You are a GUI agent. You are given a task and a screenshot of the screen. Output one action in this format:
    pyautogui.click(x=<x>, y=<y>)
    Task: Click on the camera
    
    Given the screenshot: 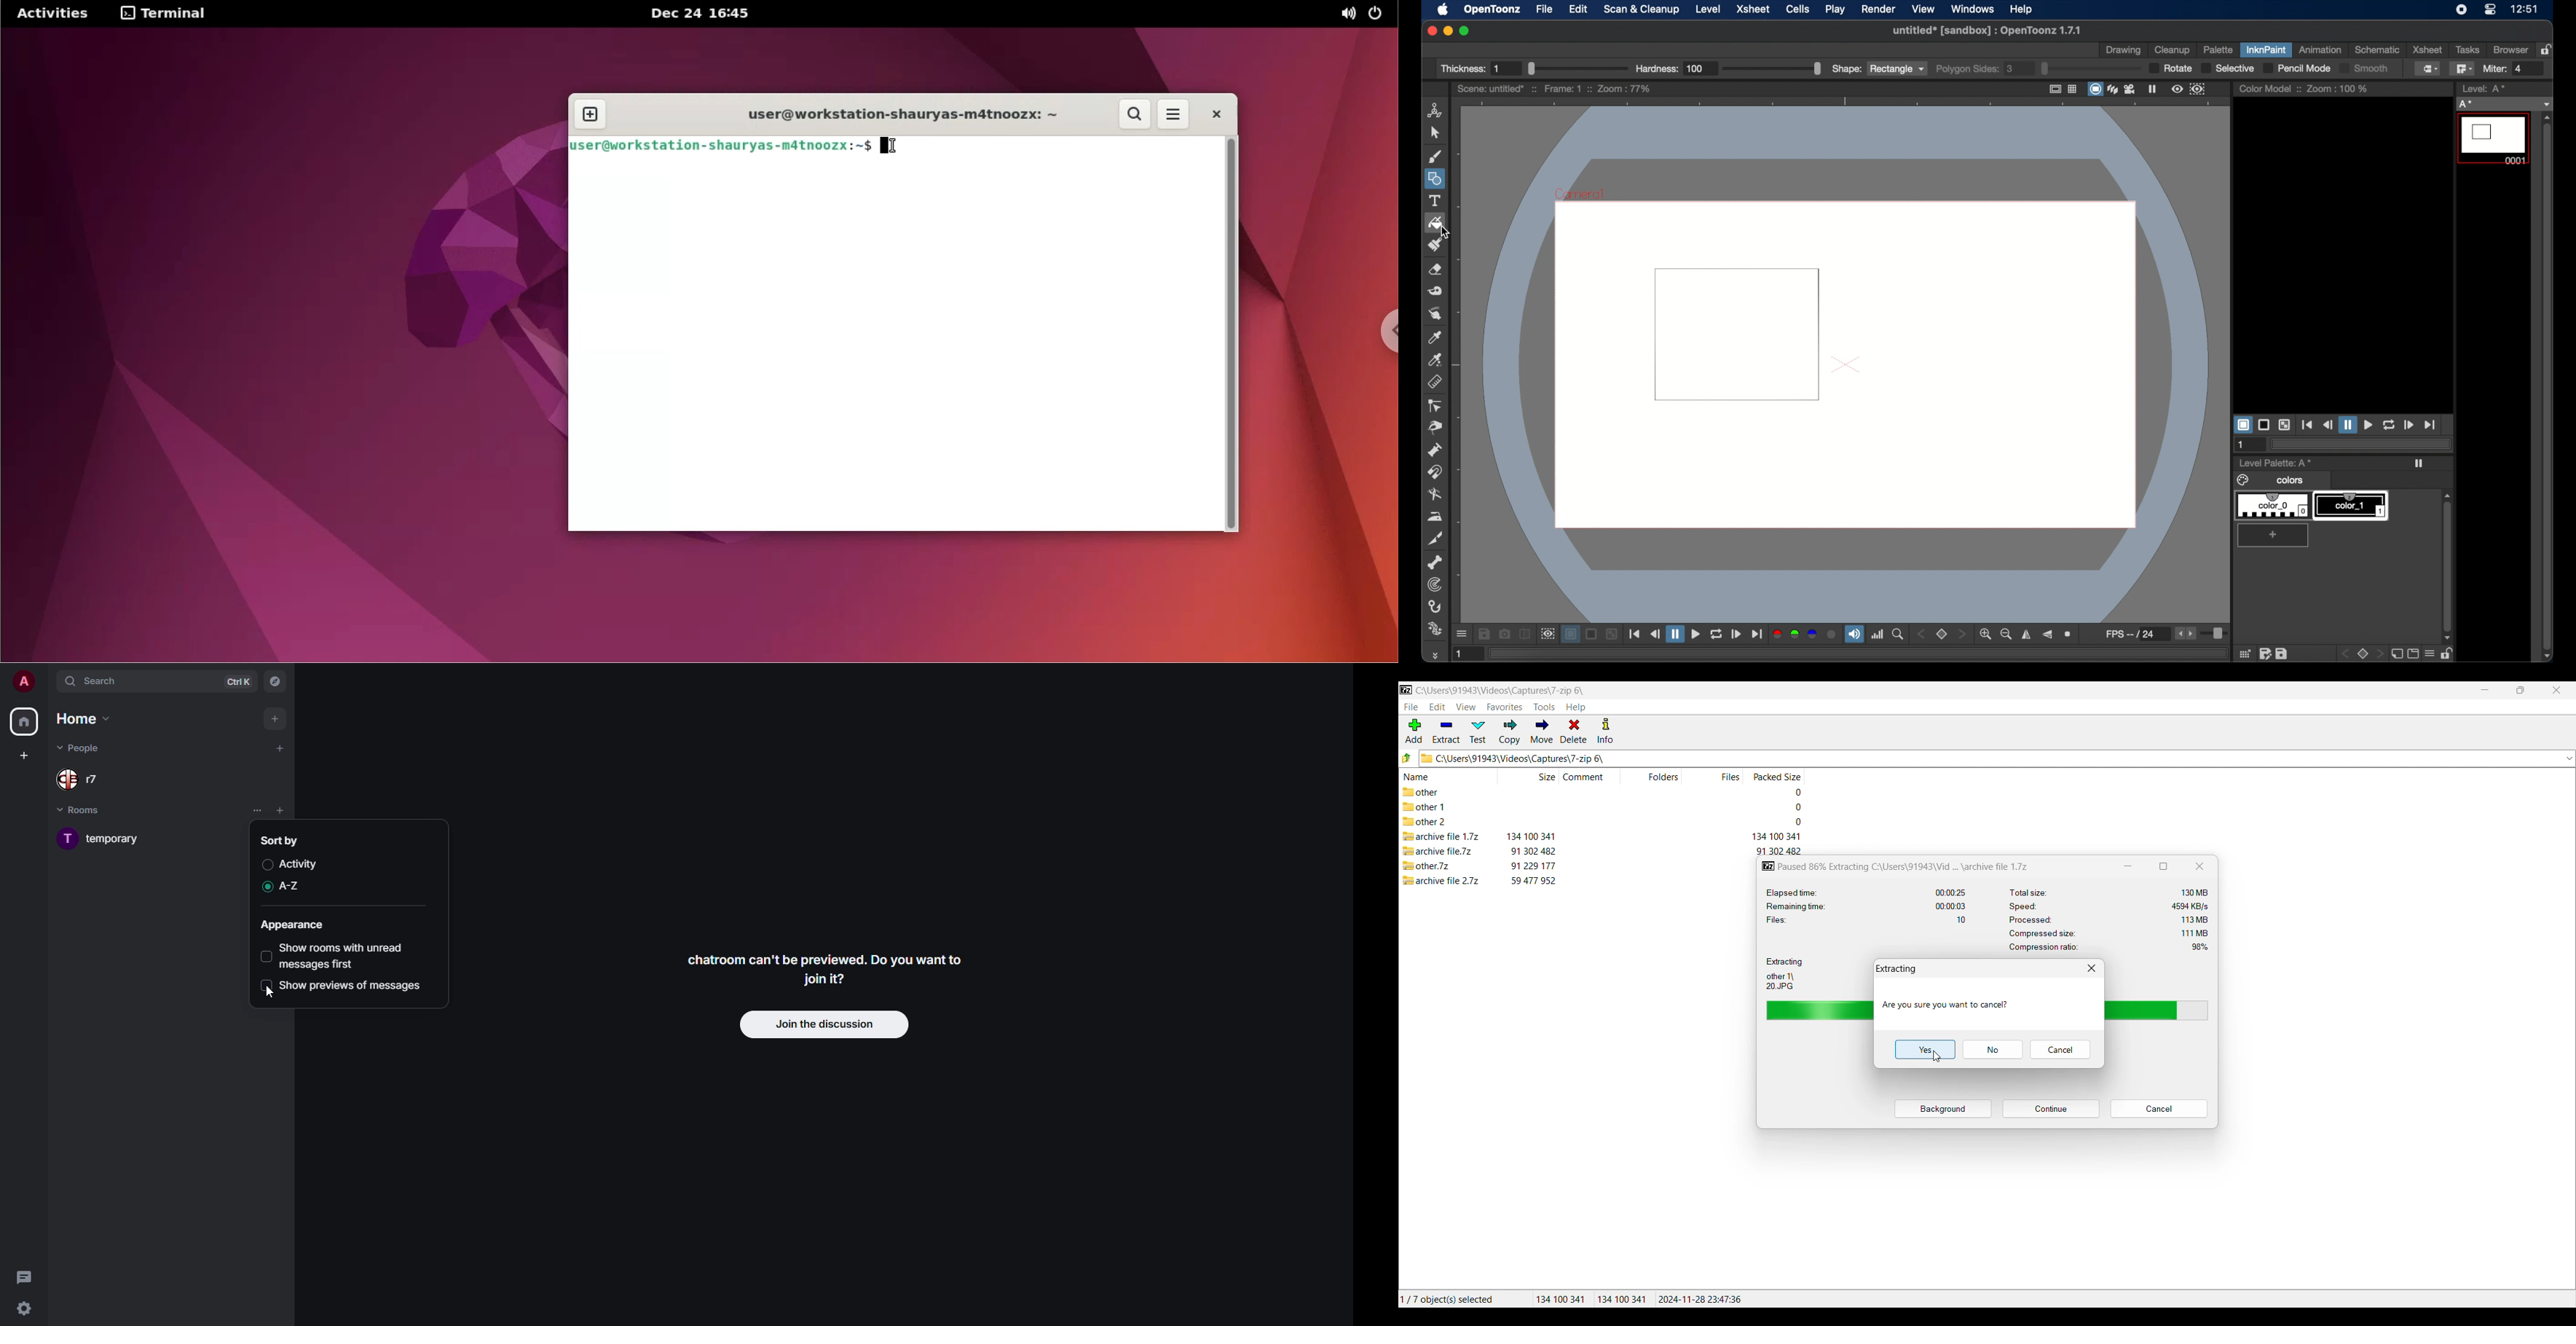 What is the action you would take?
    pyautogui.click(x=2132, y=88)
    